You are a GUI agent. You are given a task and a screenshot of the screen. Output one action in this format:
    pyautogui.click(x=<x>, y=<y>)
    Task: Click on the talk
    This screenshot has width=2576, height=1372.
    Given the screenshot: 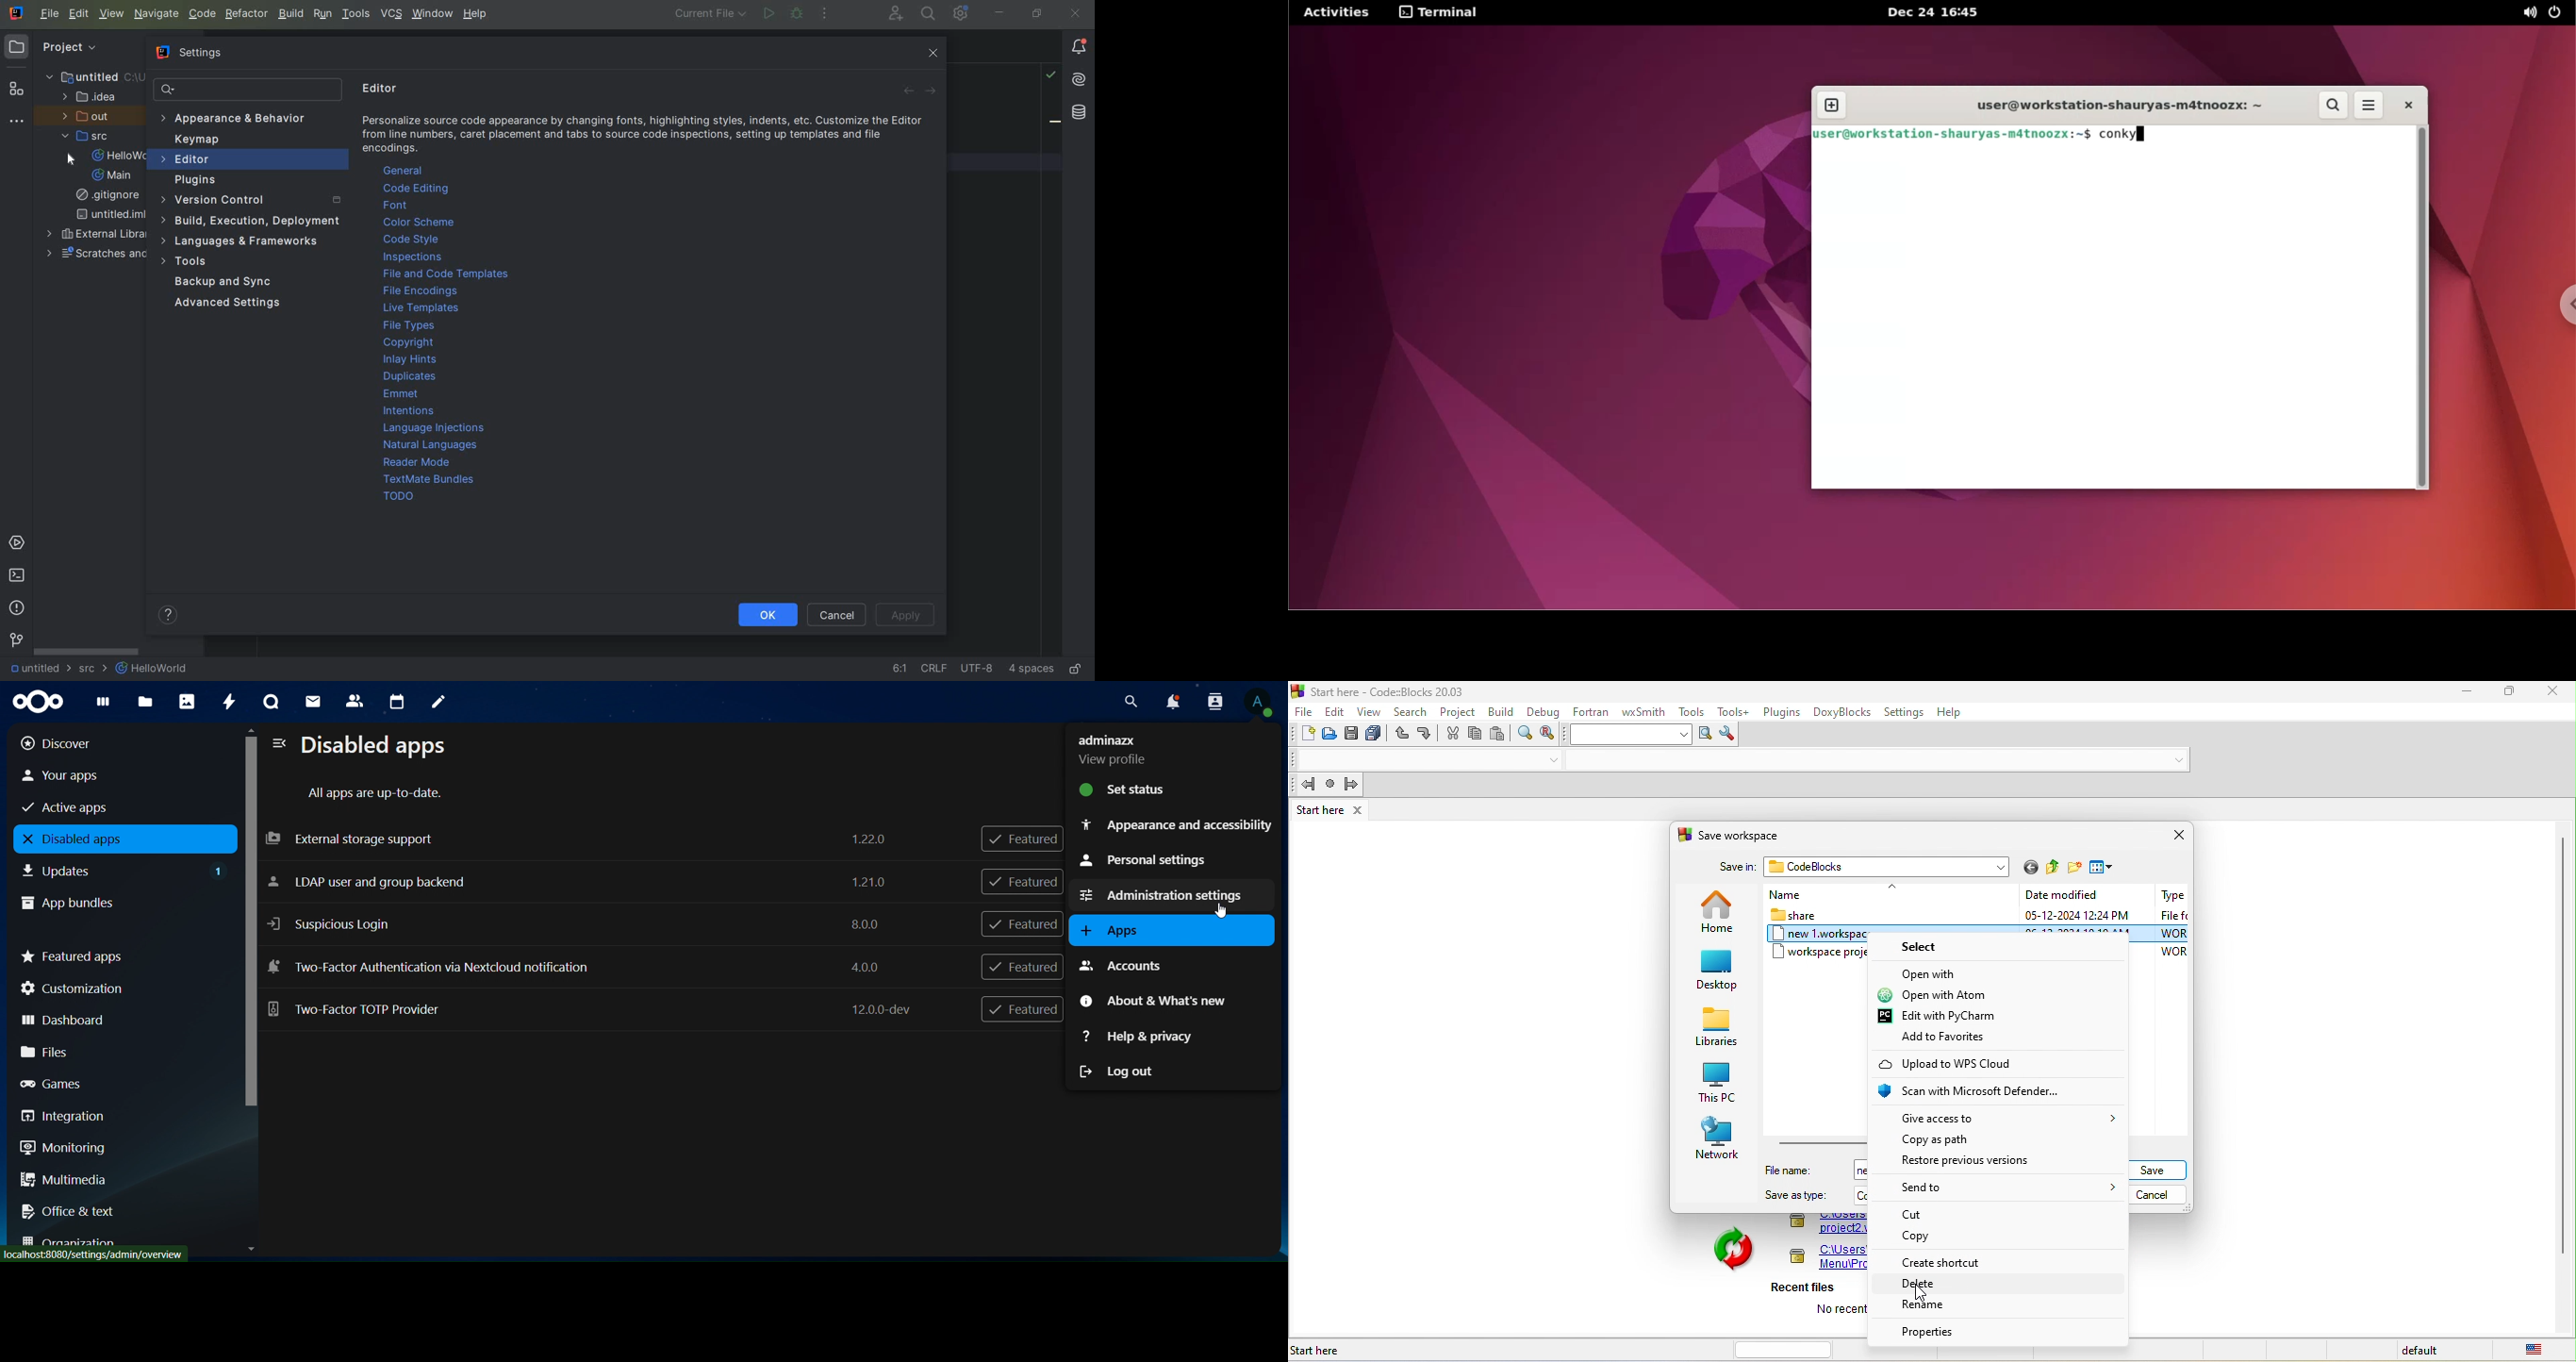 What is the action you would take?
    pyautogui.click(x=269, y=702)
    